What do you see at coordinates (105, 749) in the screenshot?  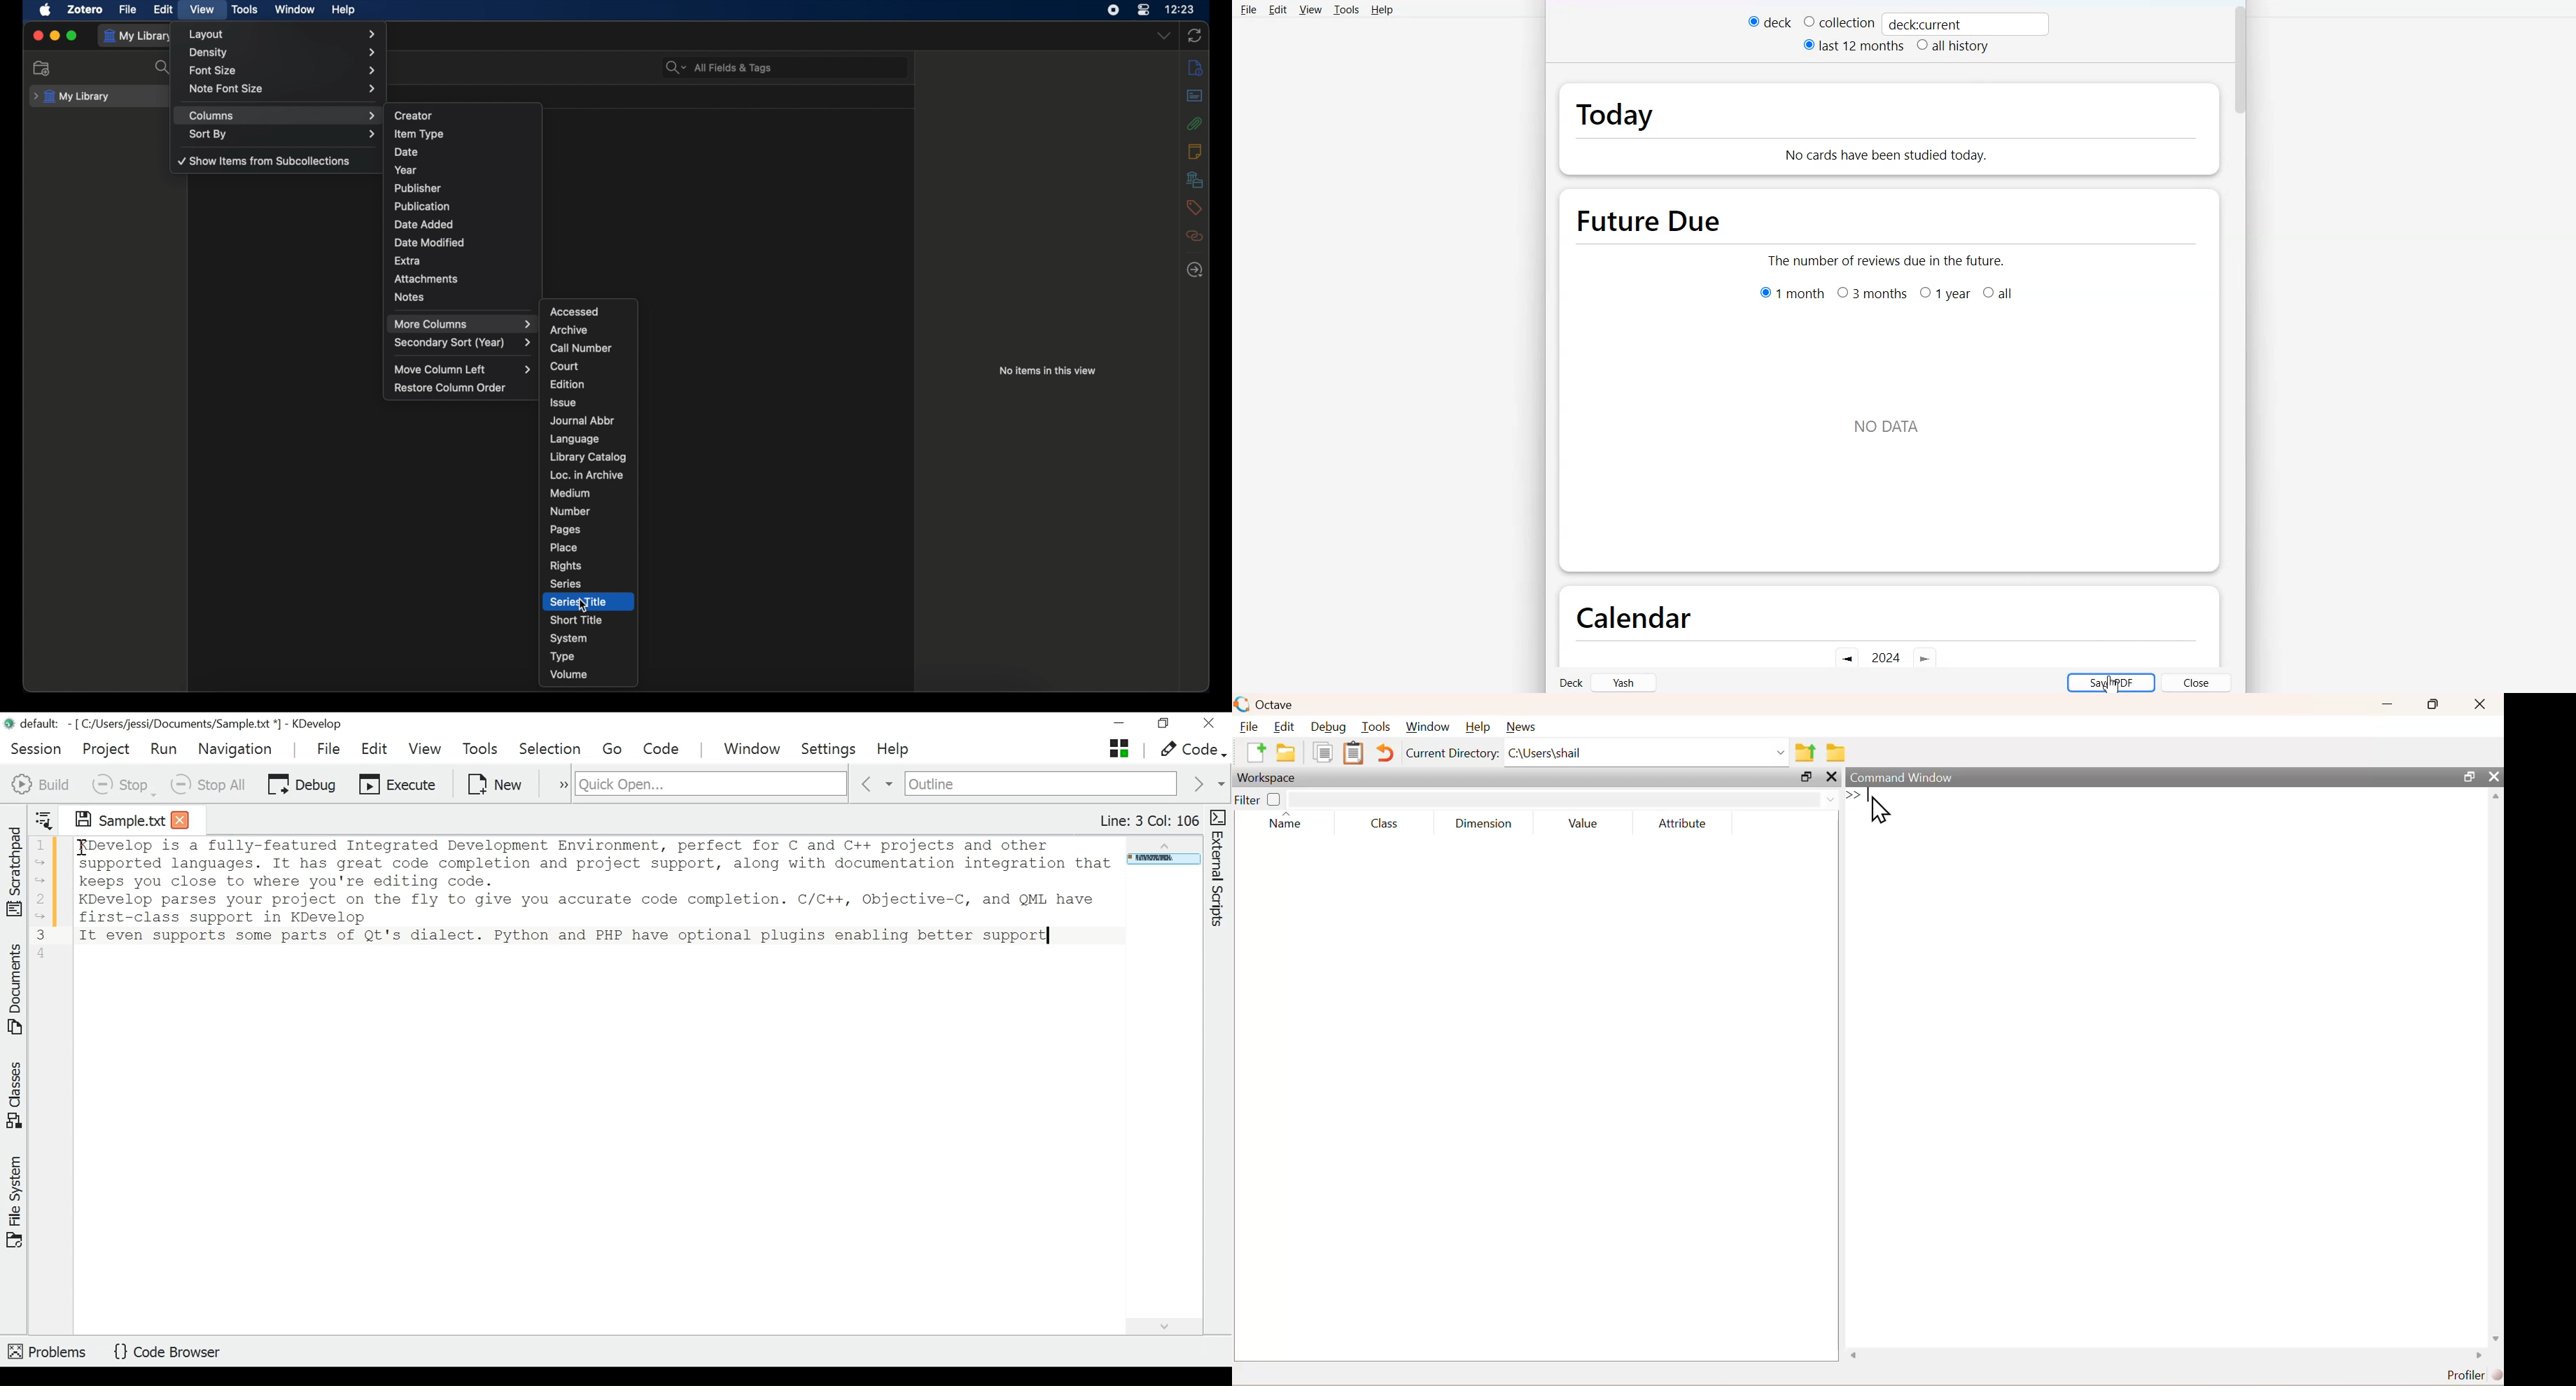 I see `Project` at bounding box center [105, 749].